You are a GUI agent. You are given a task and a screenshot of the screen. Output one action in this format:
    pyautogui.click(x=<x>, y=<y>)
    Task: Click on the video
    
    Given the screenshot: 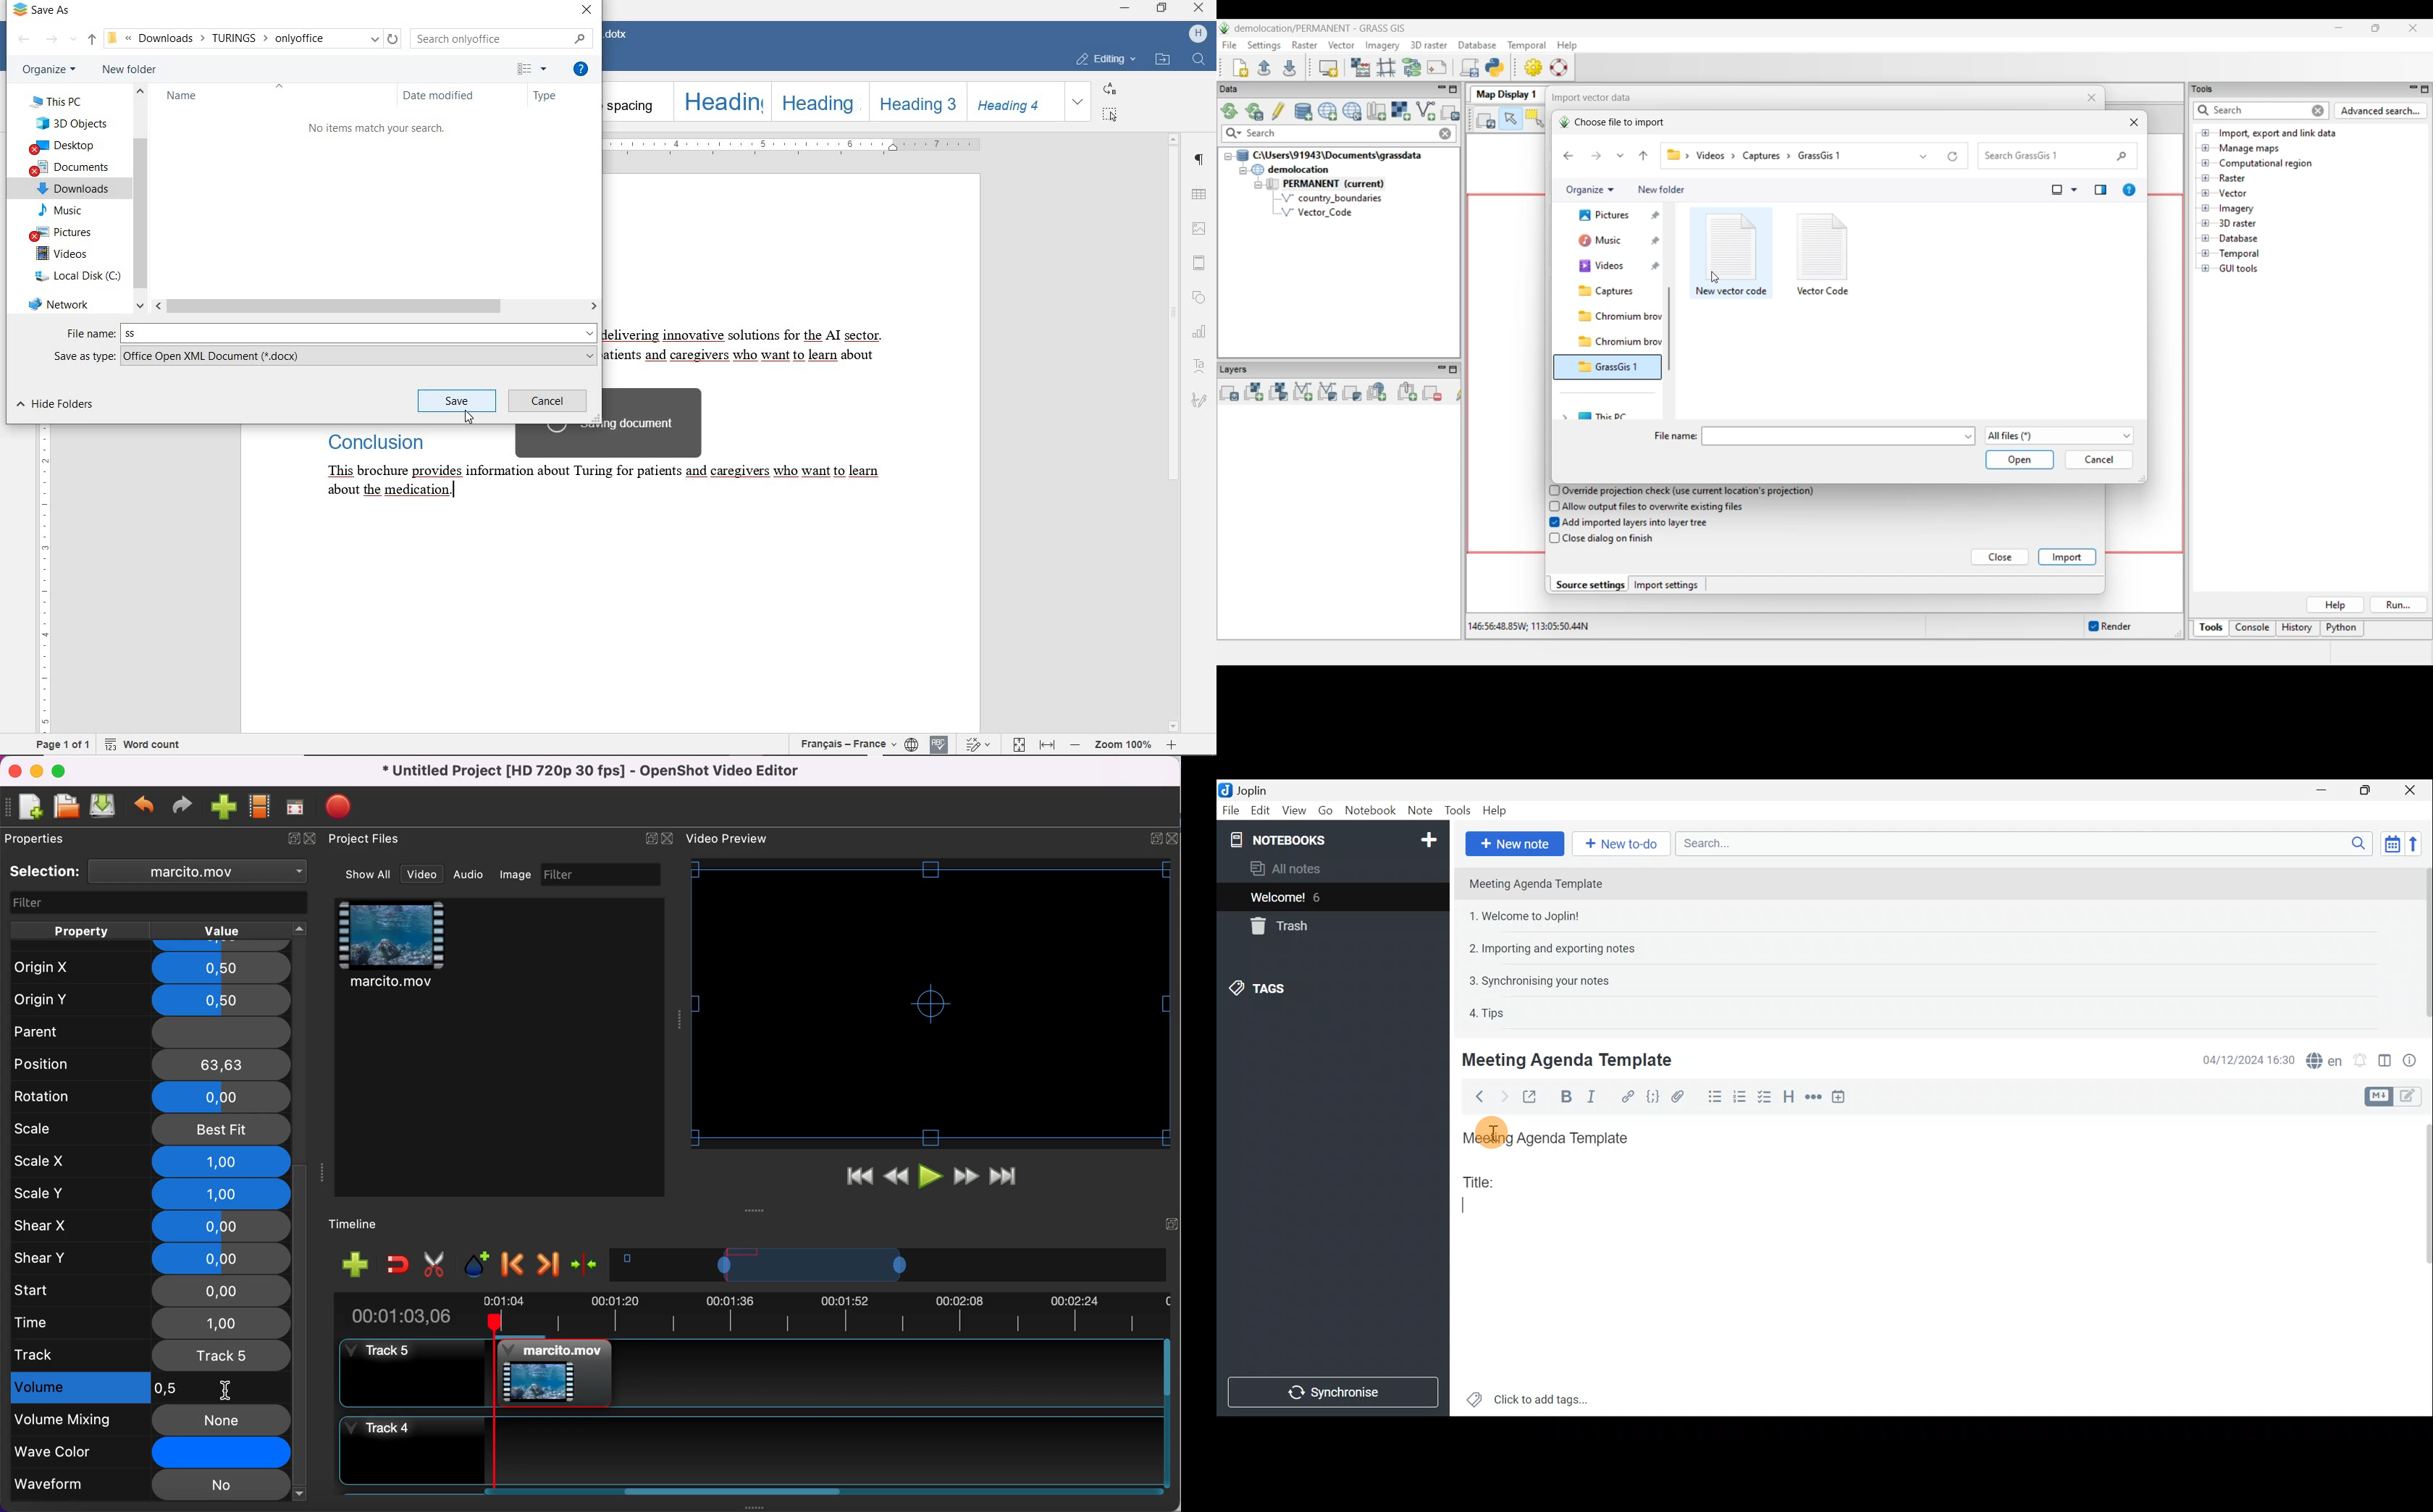 What is the action you would take?
    pyautogui.click(x=422, y=874)
    